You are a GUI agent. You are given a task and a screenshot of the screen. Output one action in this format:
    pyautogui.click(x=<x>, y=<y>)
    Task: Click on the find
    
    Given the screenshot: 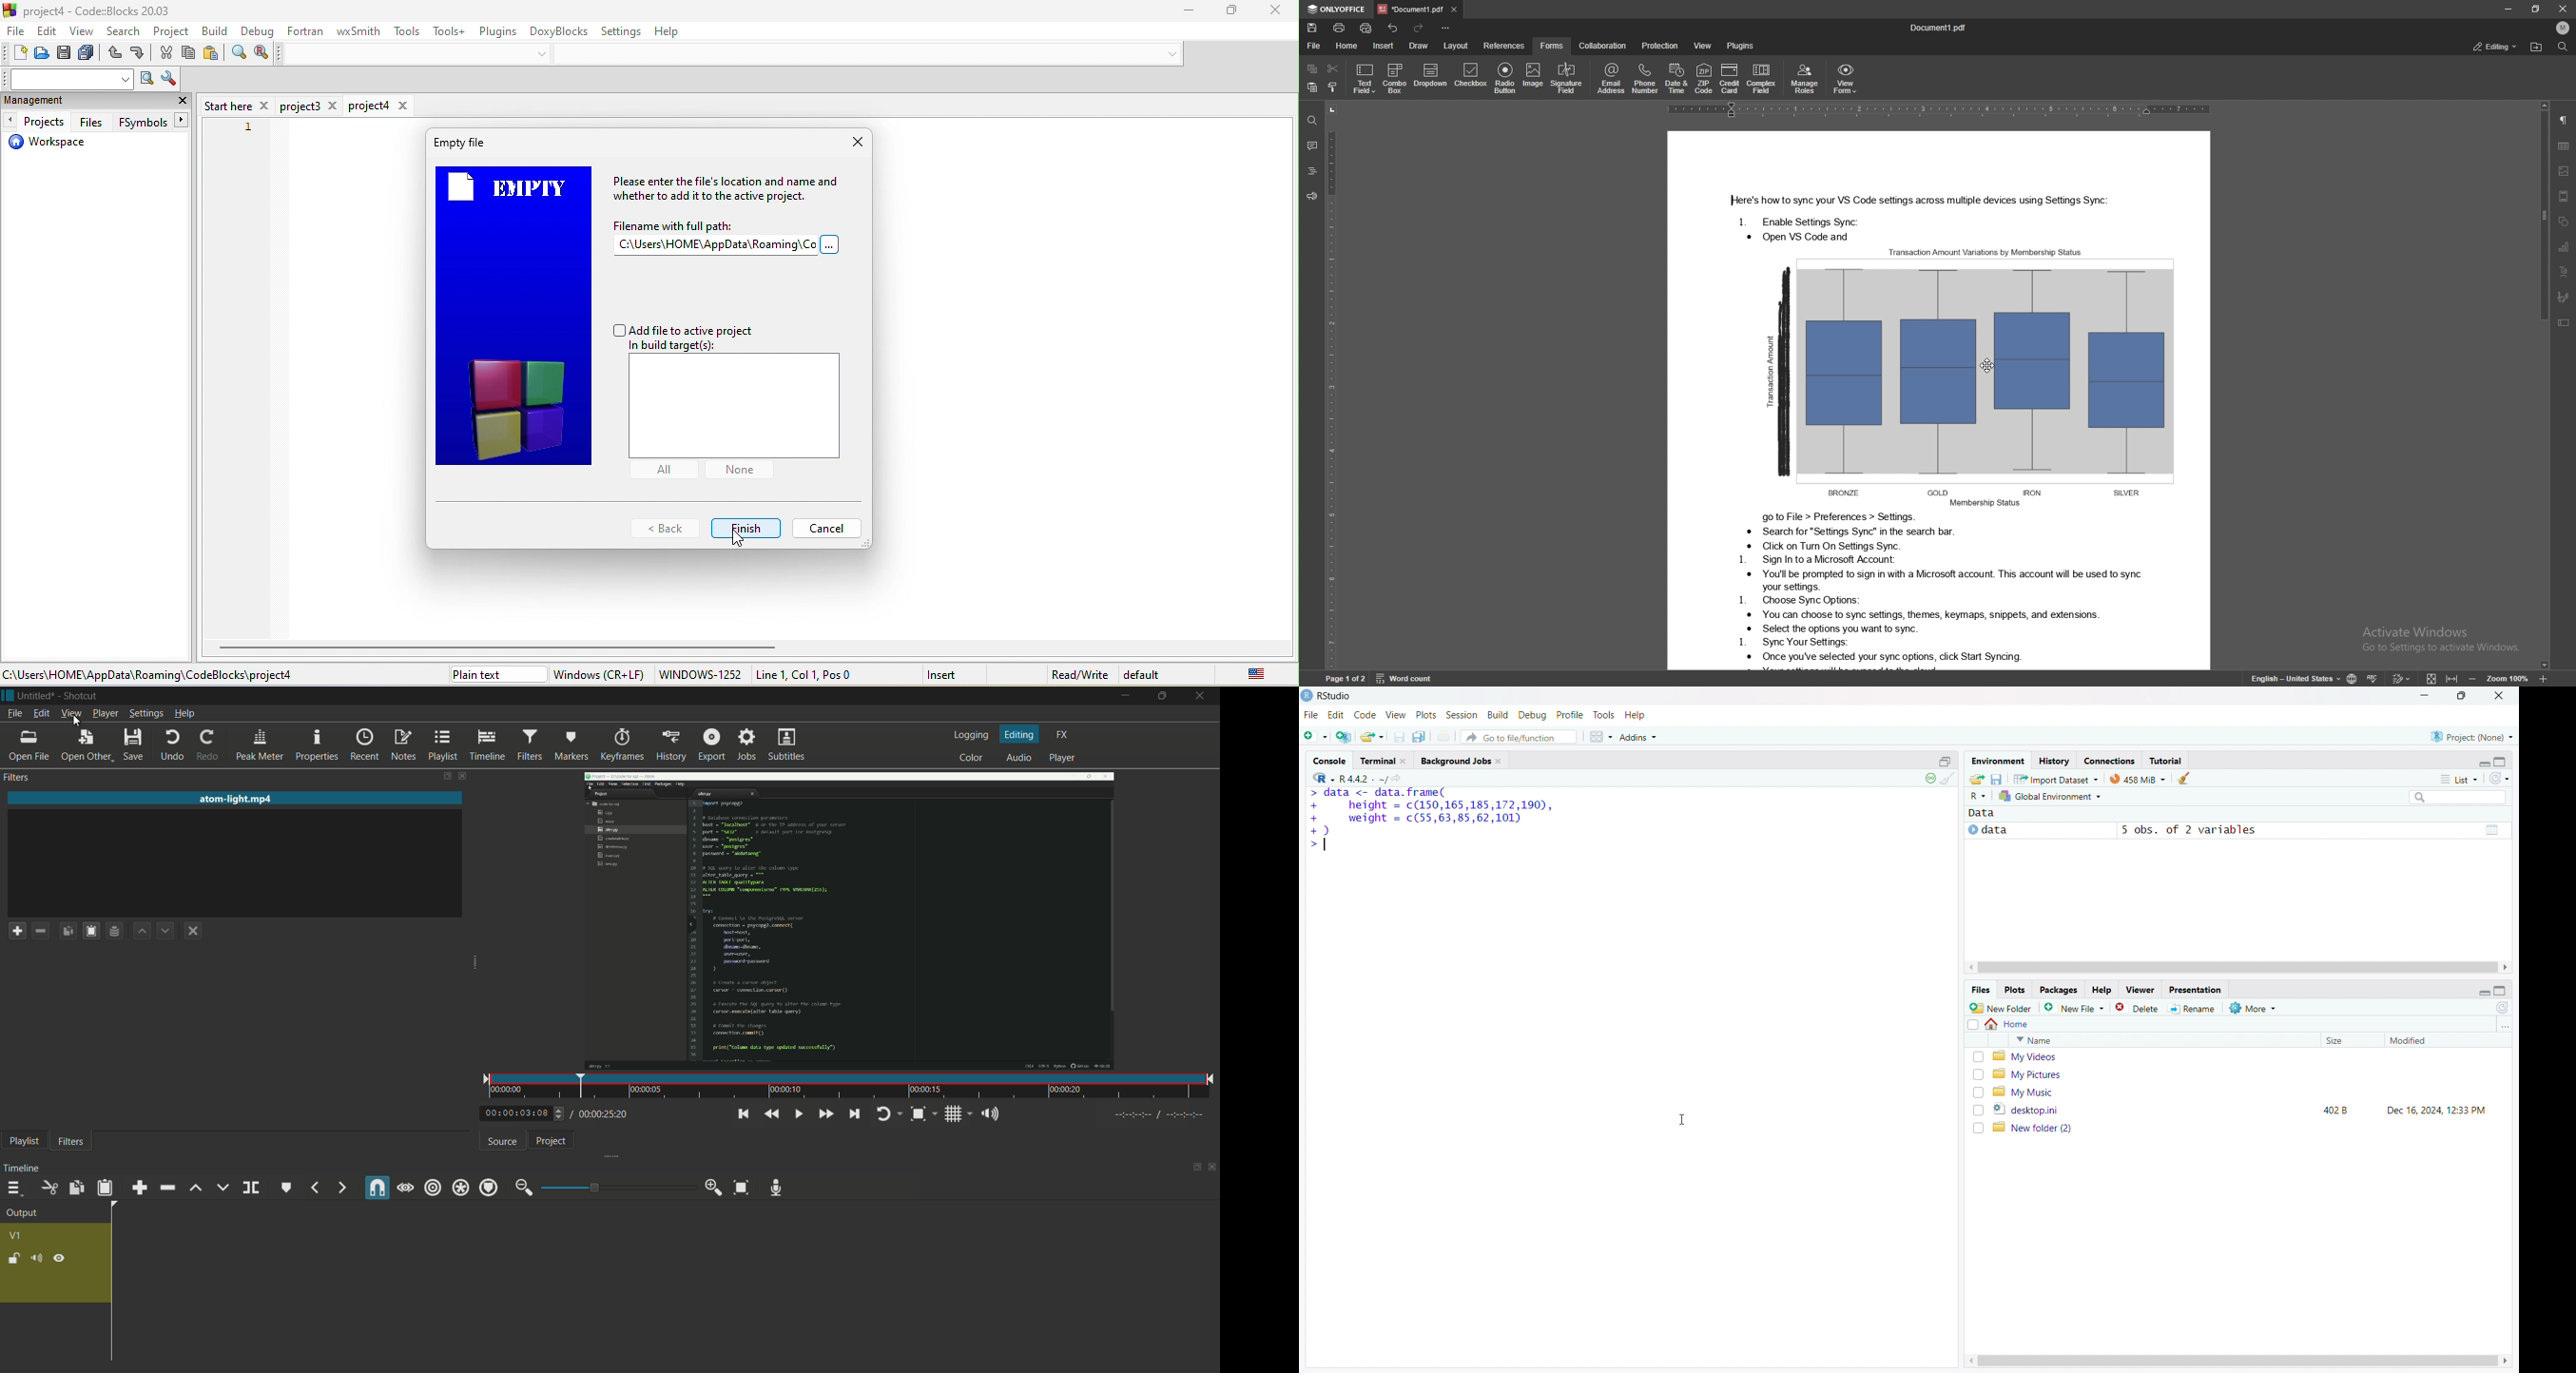 What is the action you would take?
    pyautogui.click(x=2564, y=47)
    